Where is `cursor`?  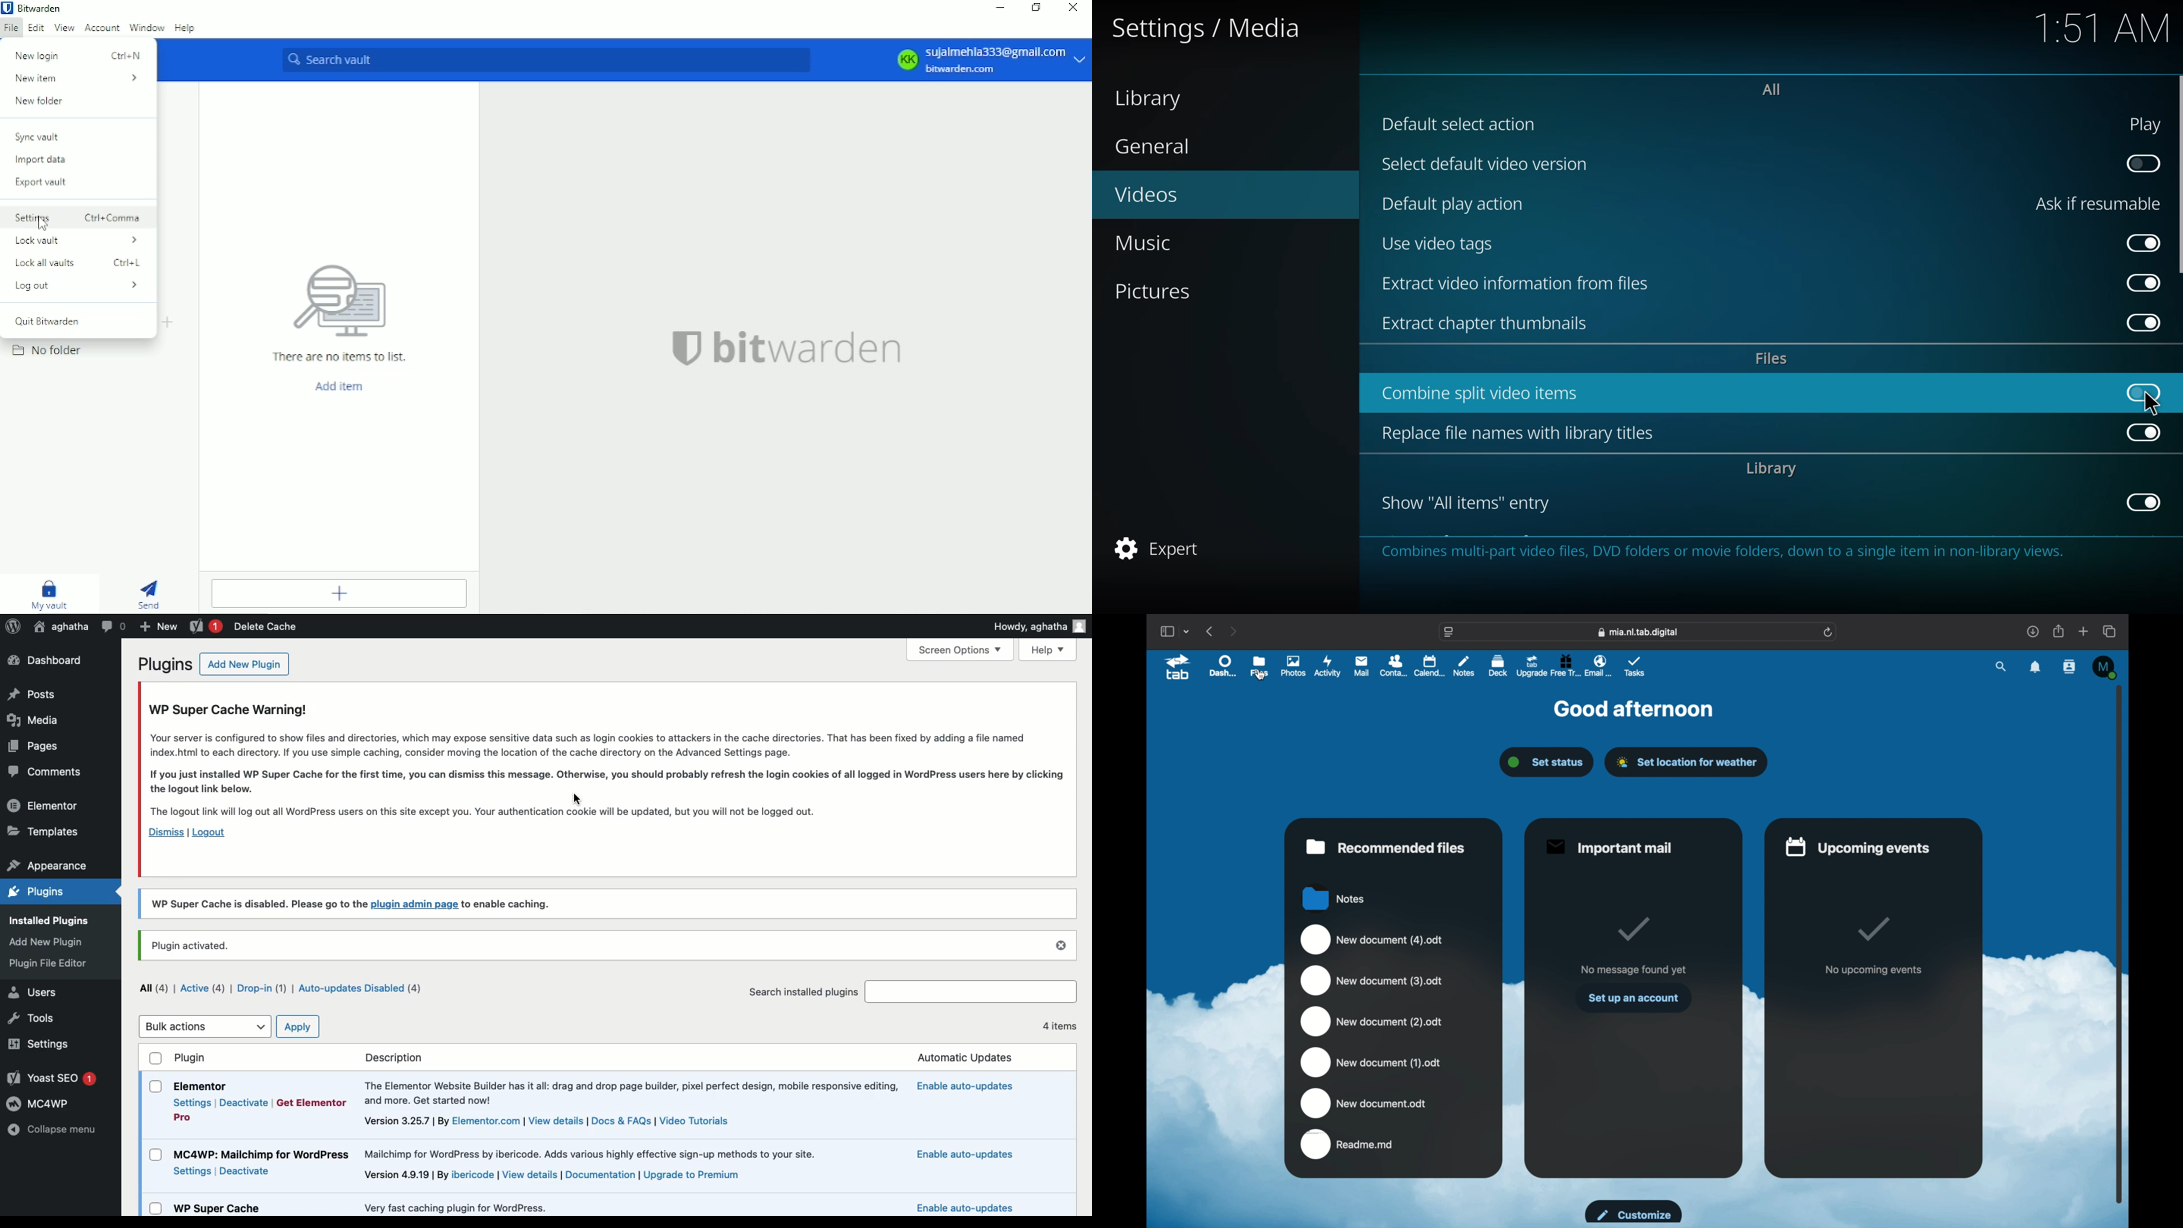 cursor is located at coordinates (2152, 403).